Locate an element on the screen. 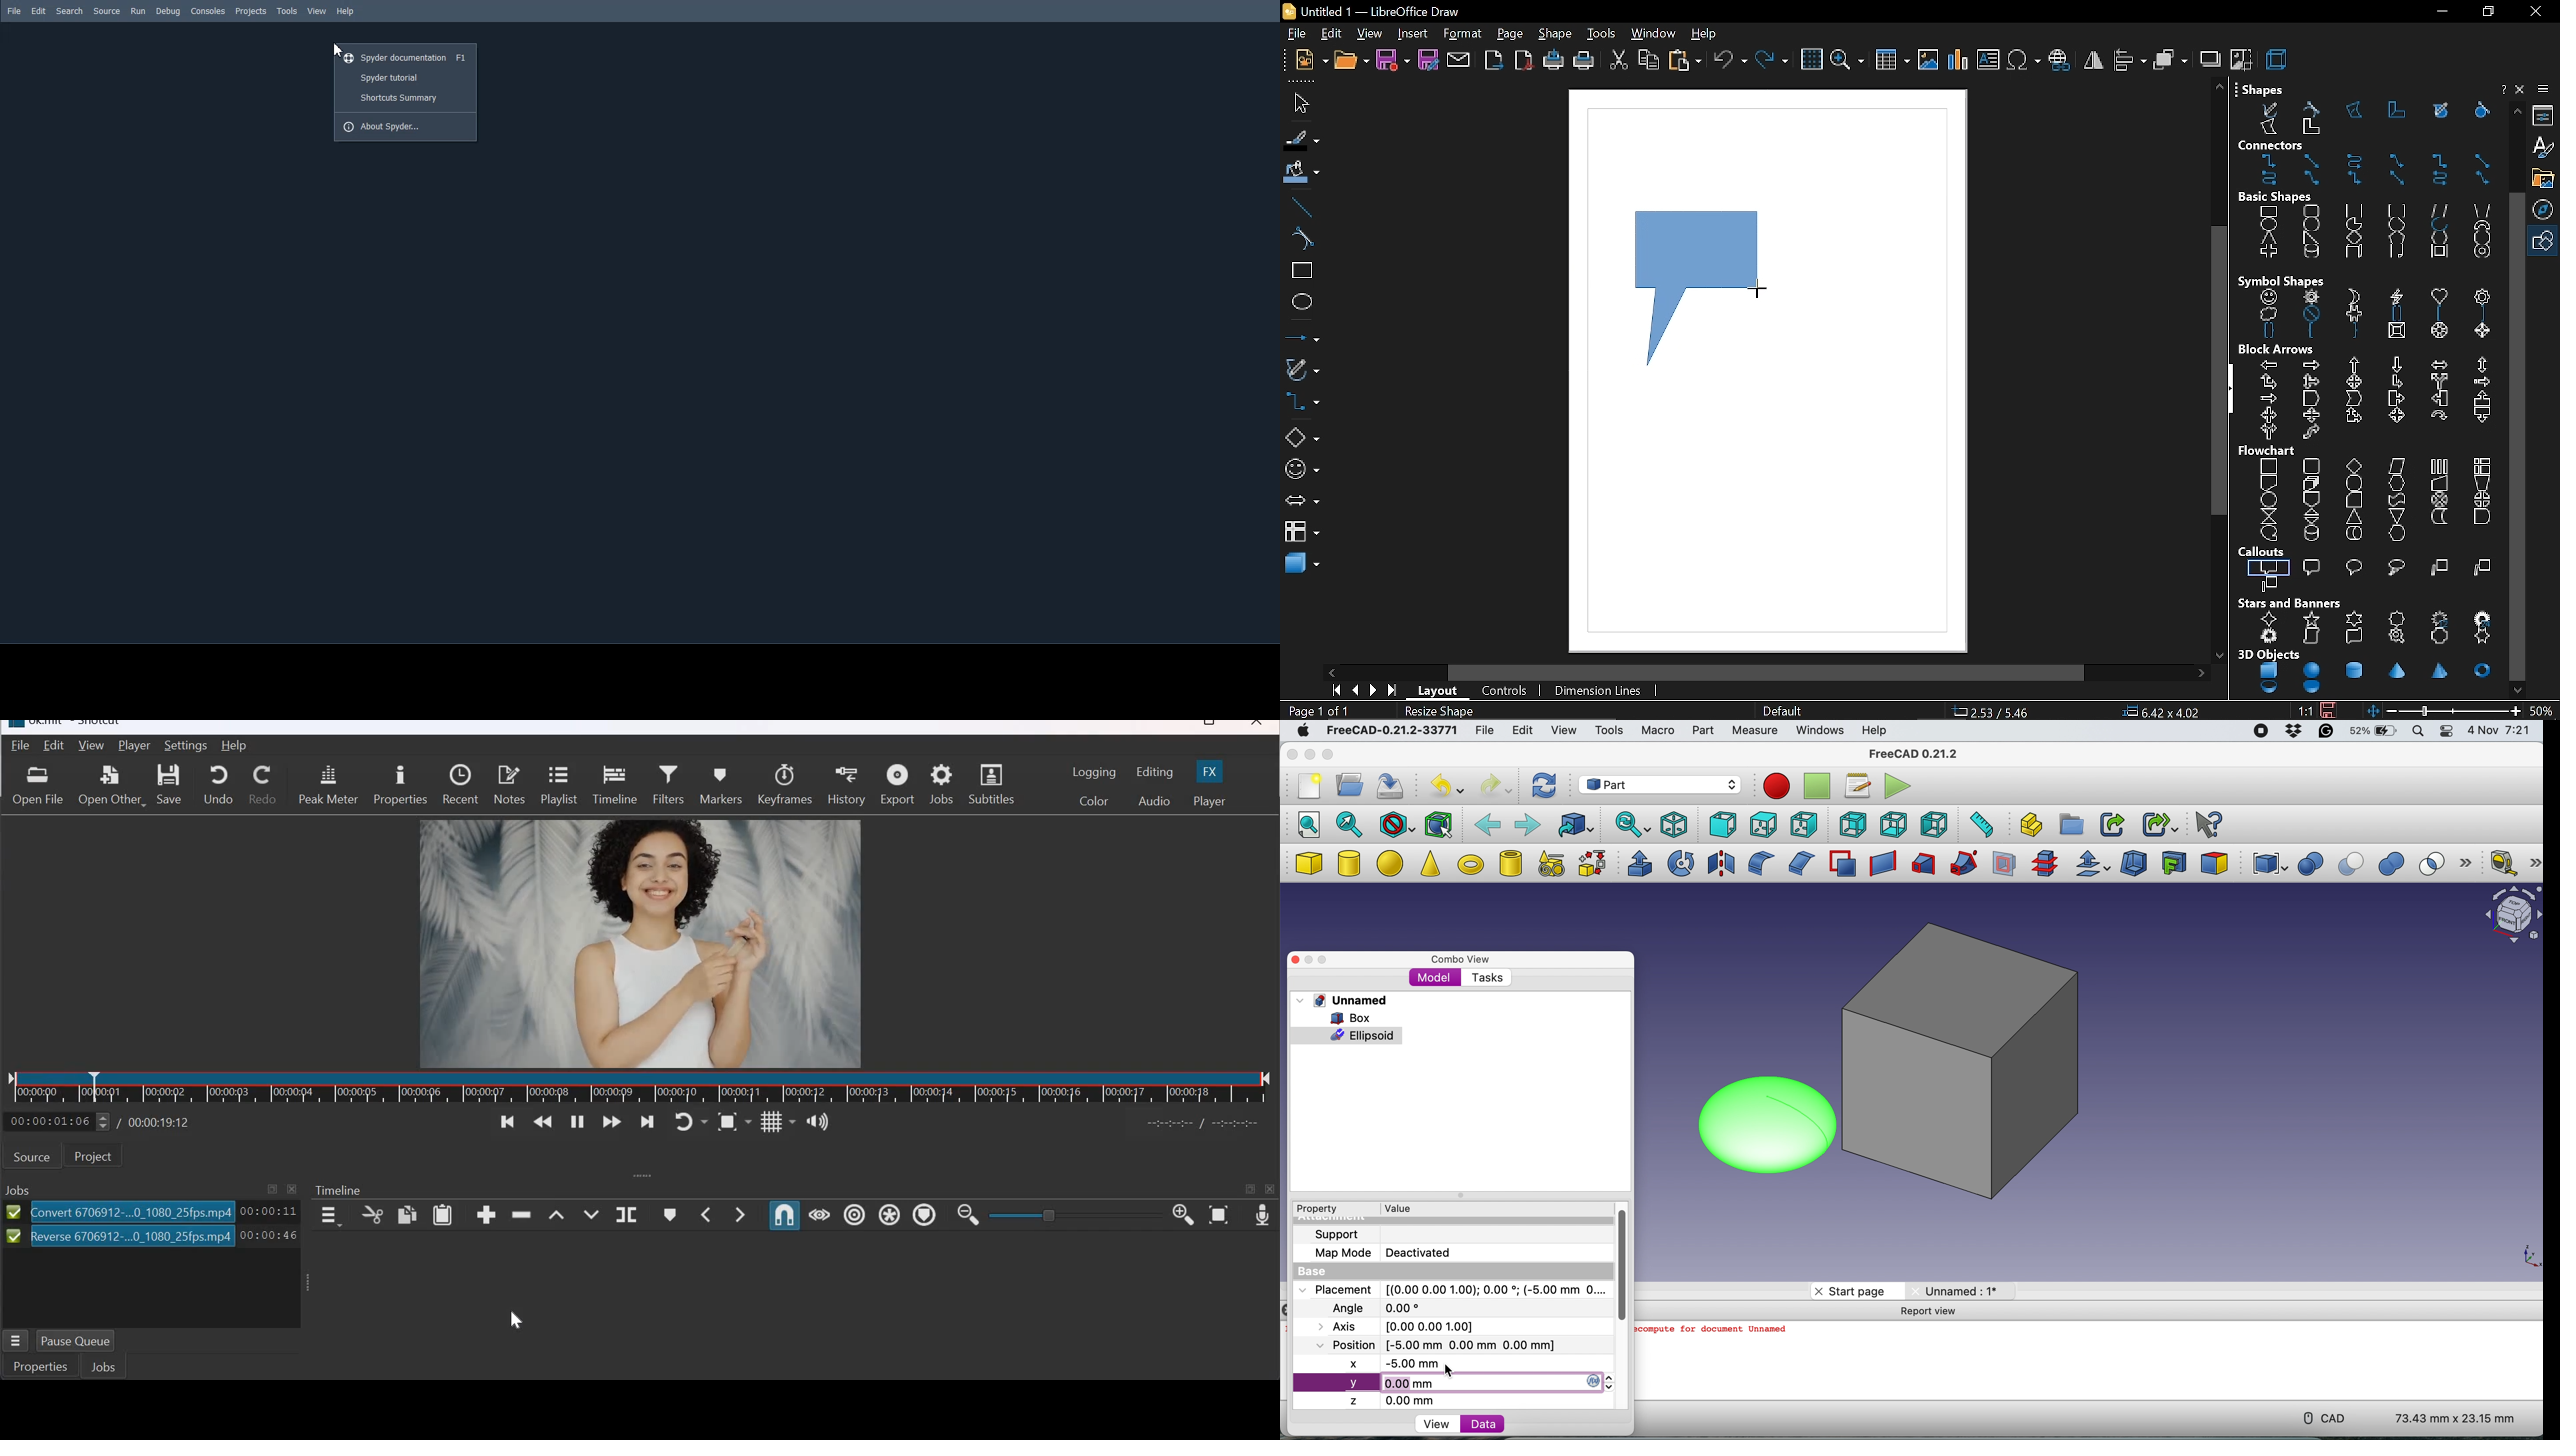 The width and height of the screenshot is (2576, 1456). line connector ends with arrow is located at coordinates (2398, 161).